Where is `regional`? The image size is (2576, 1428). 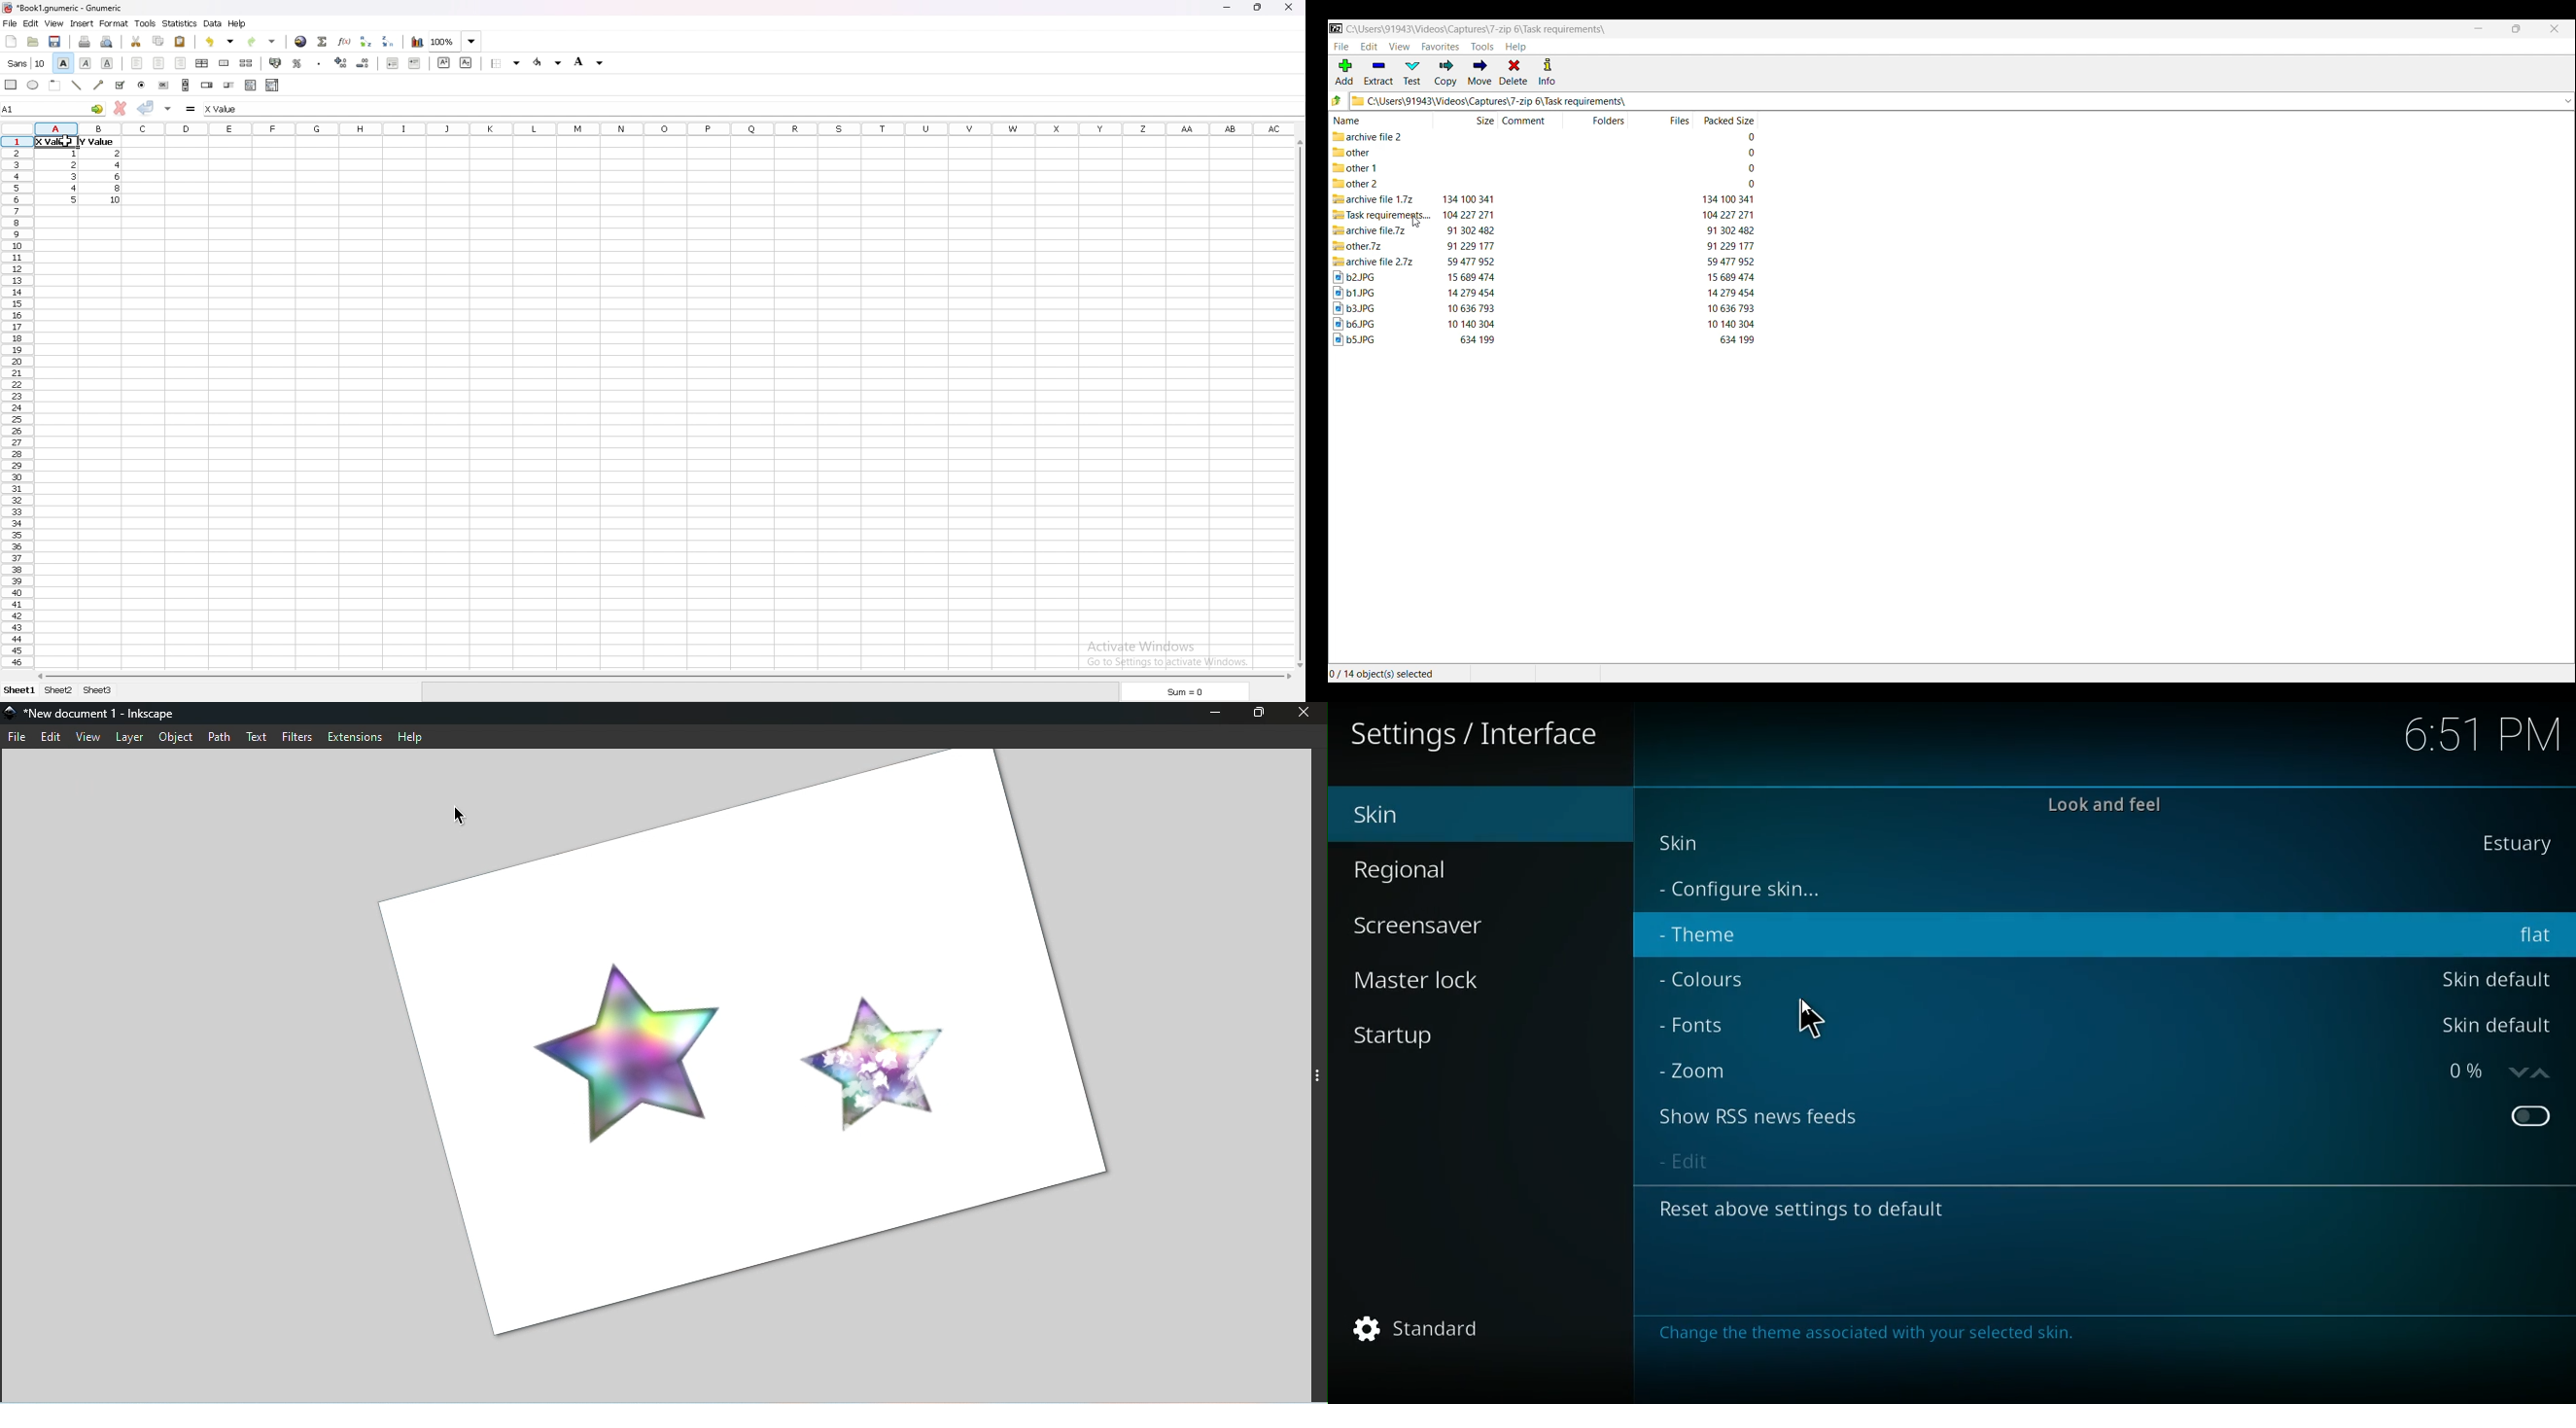
regional is located at coordinates (1459, 871).